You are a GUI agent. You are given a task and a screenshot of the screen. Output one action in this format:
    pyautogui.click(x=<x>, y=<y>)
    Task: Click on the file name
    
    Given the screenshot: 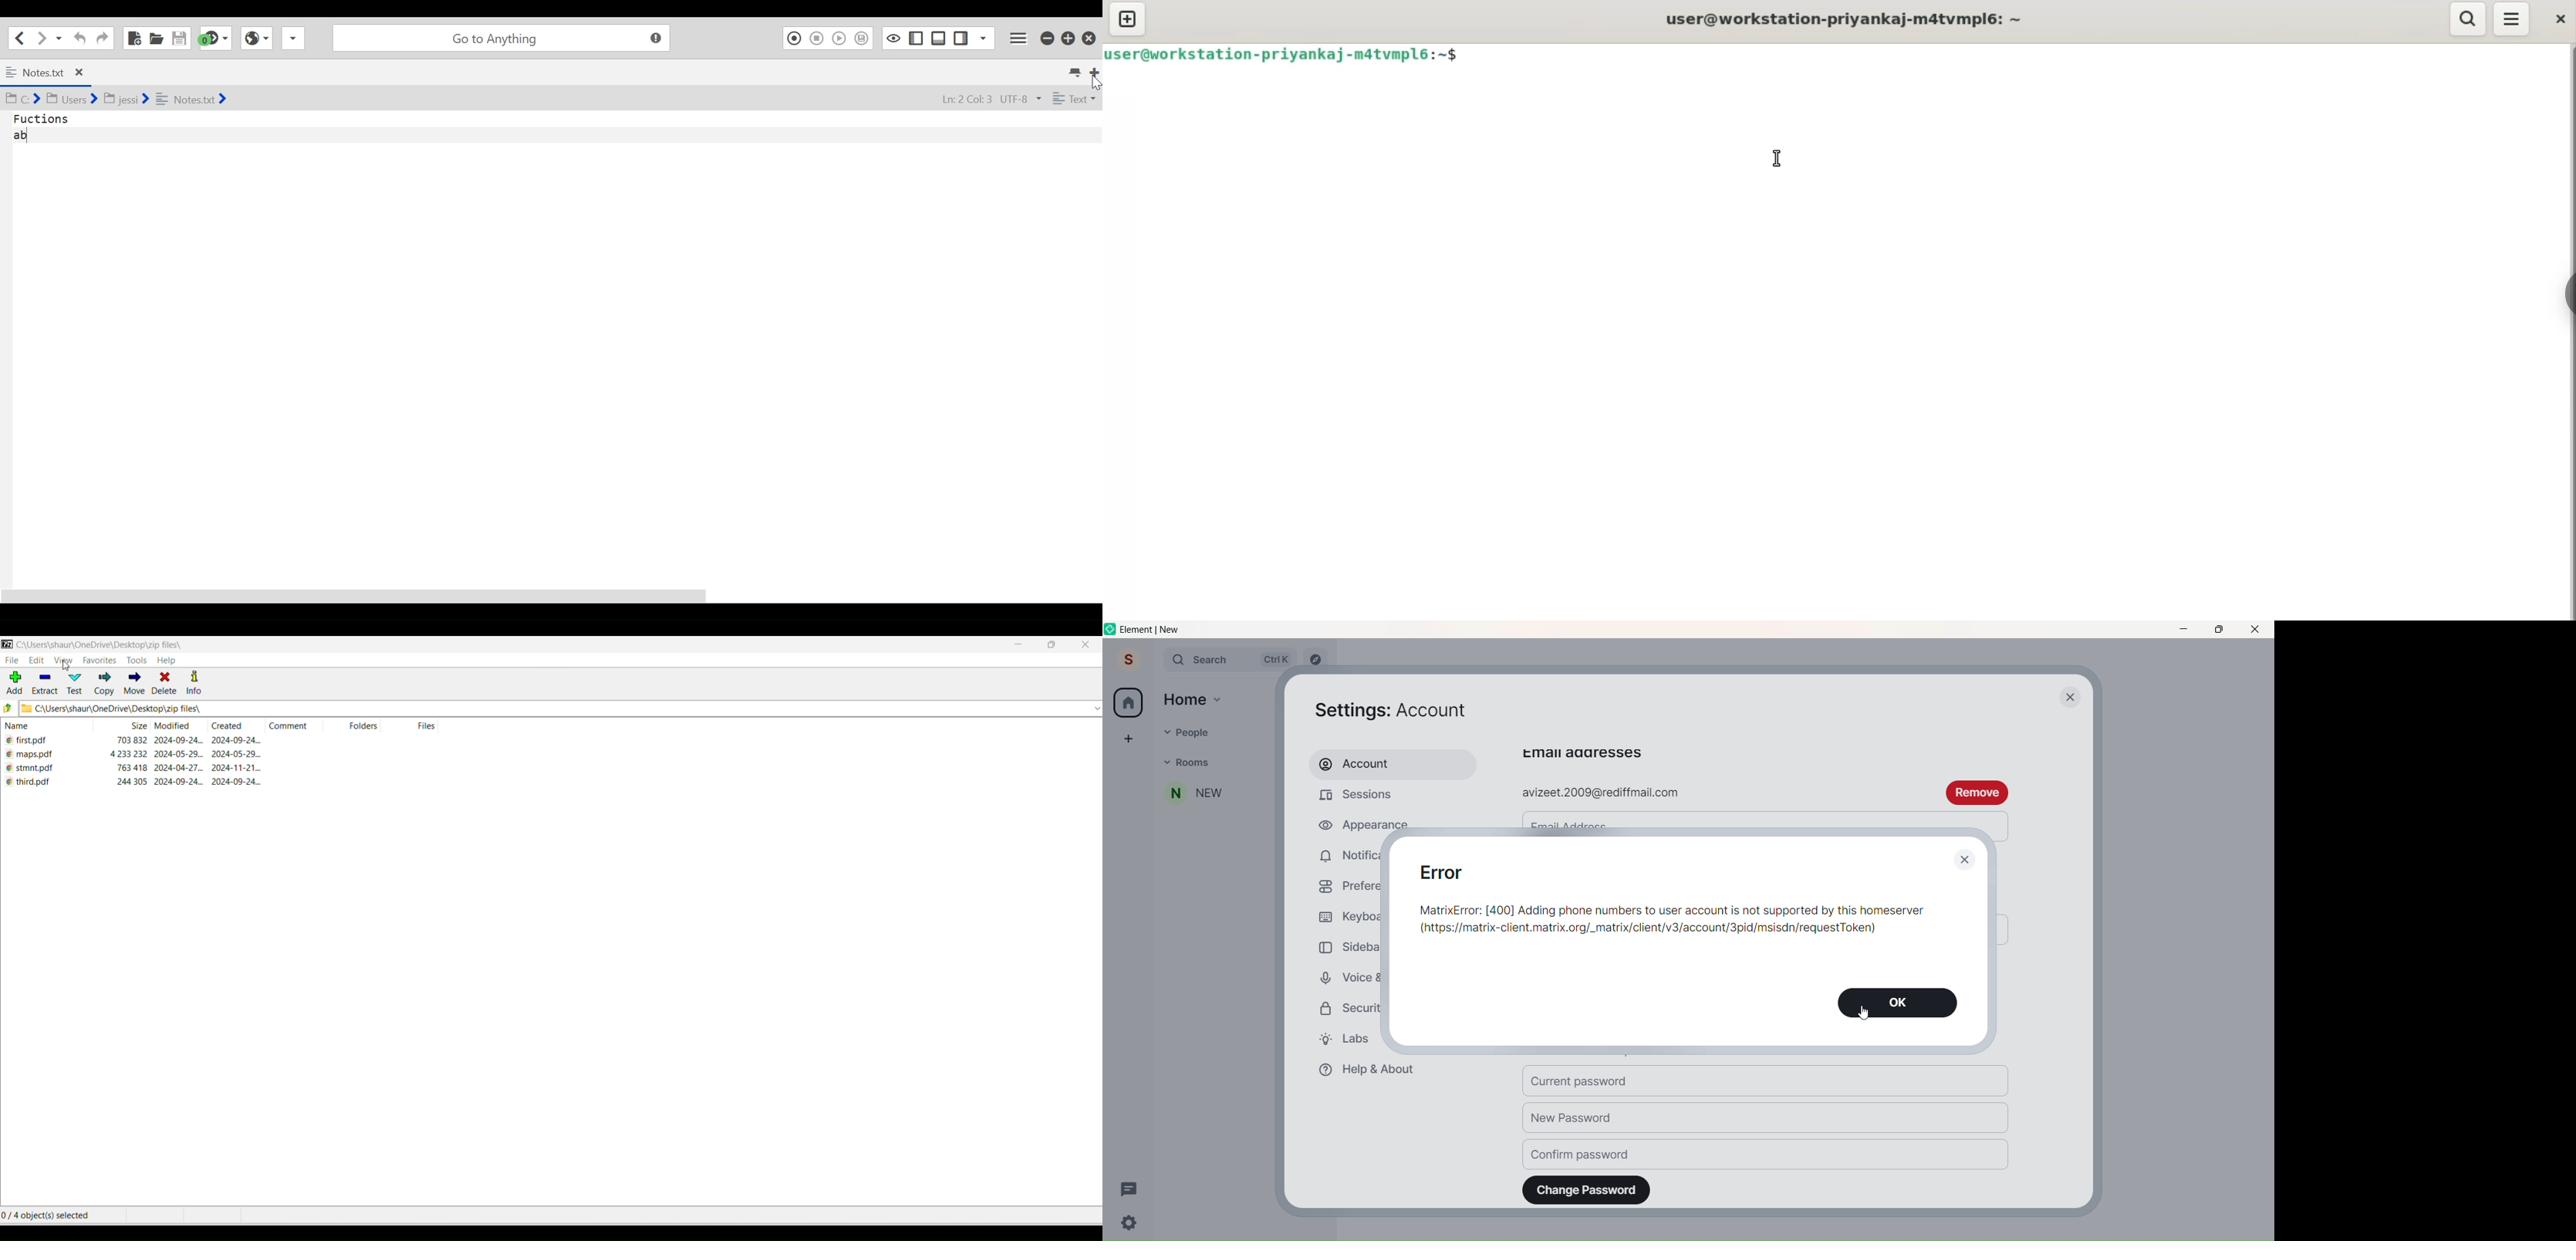 What is the action you would take?
    pyautogui.click(x=52, y=742)
    